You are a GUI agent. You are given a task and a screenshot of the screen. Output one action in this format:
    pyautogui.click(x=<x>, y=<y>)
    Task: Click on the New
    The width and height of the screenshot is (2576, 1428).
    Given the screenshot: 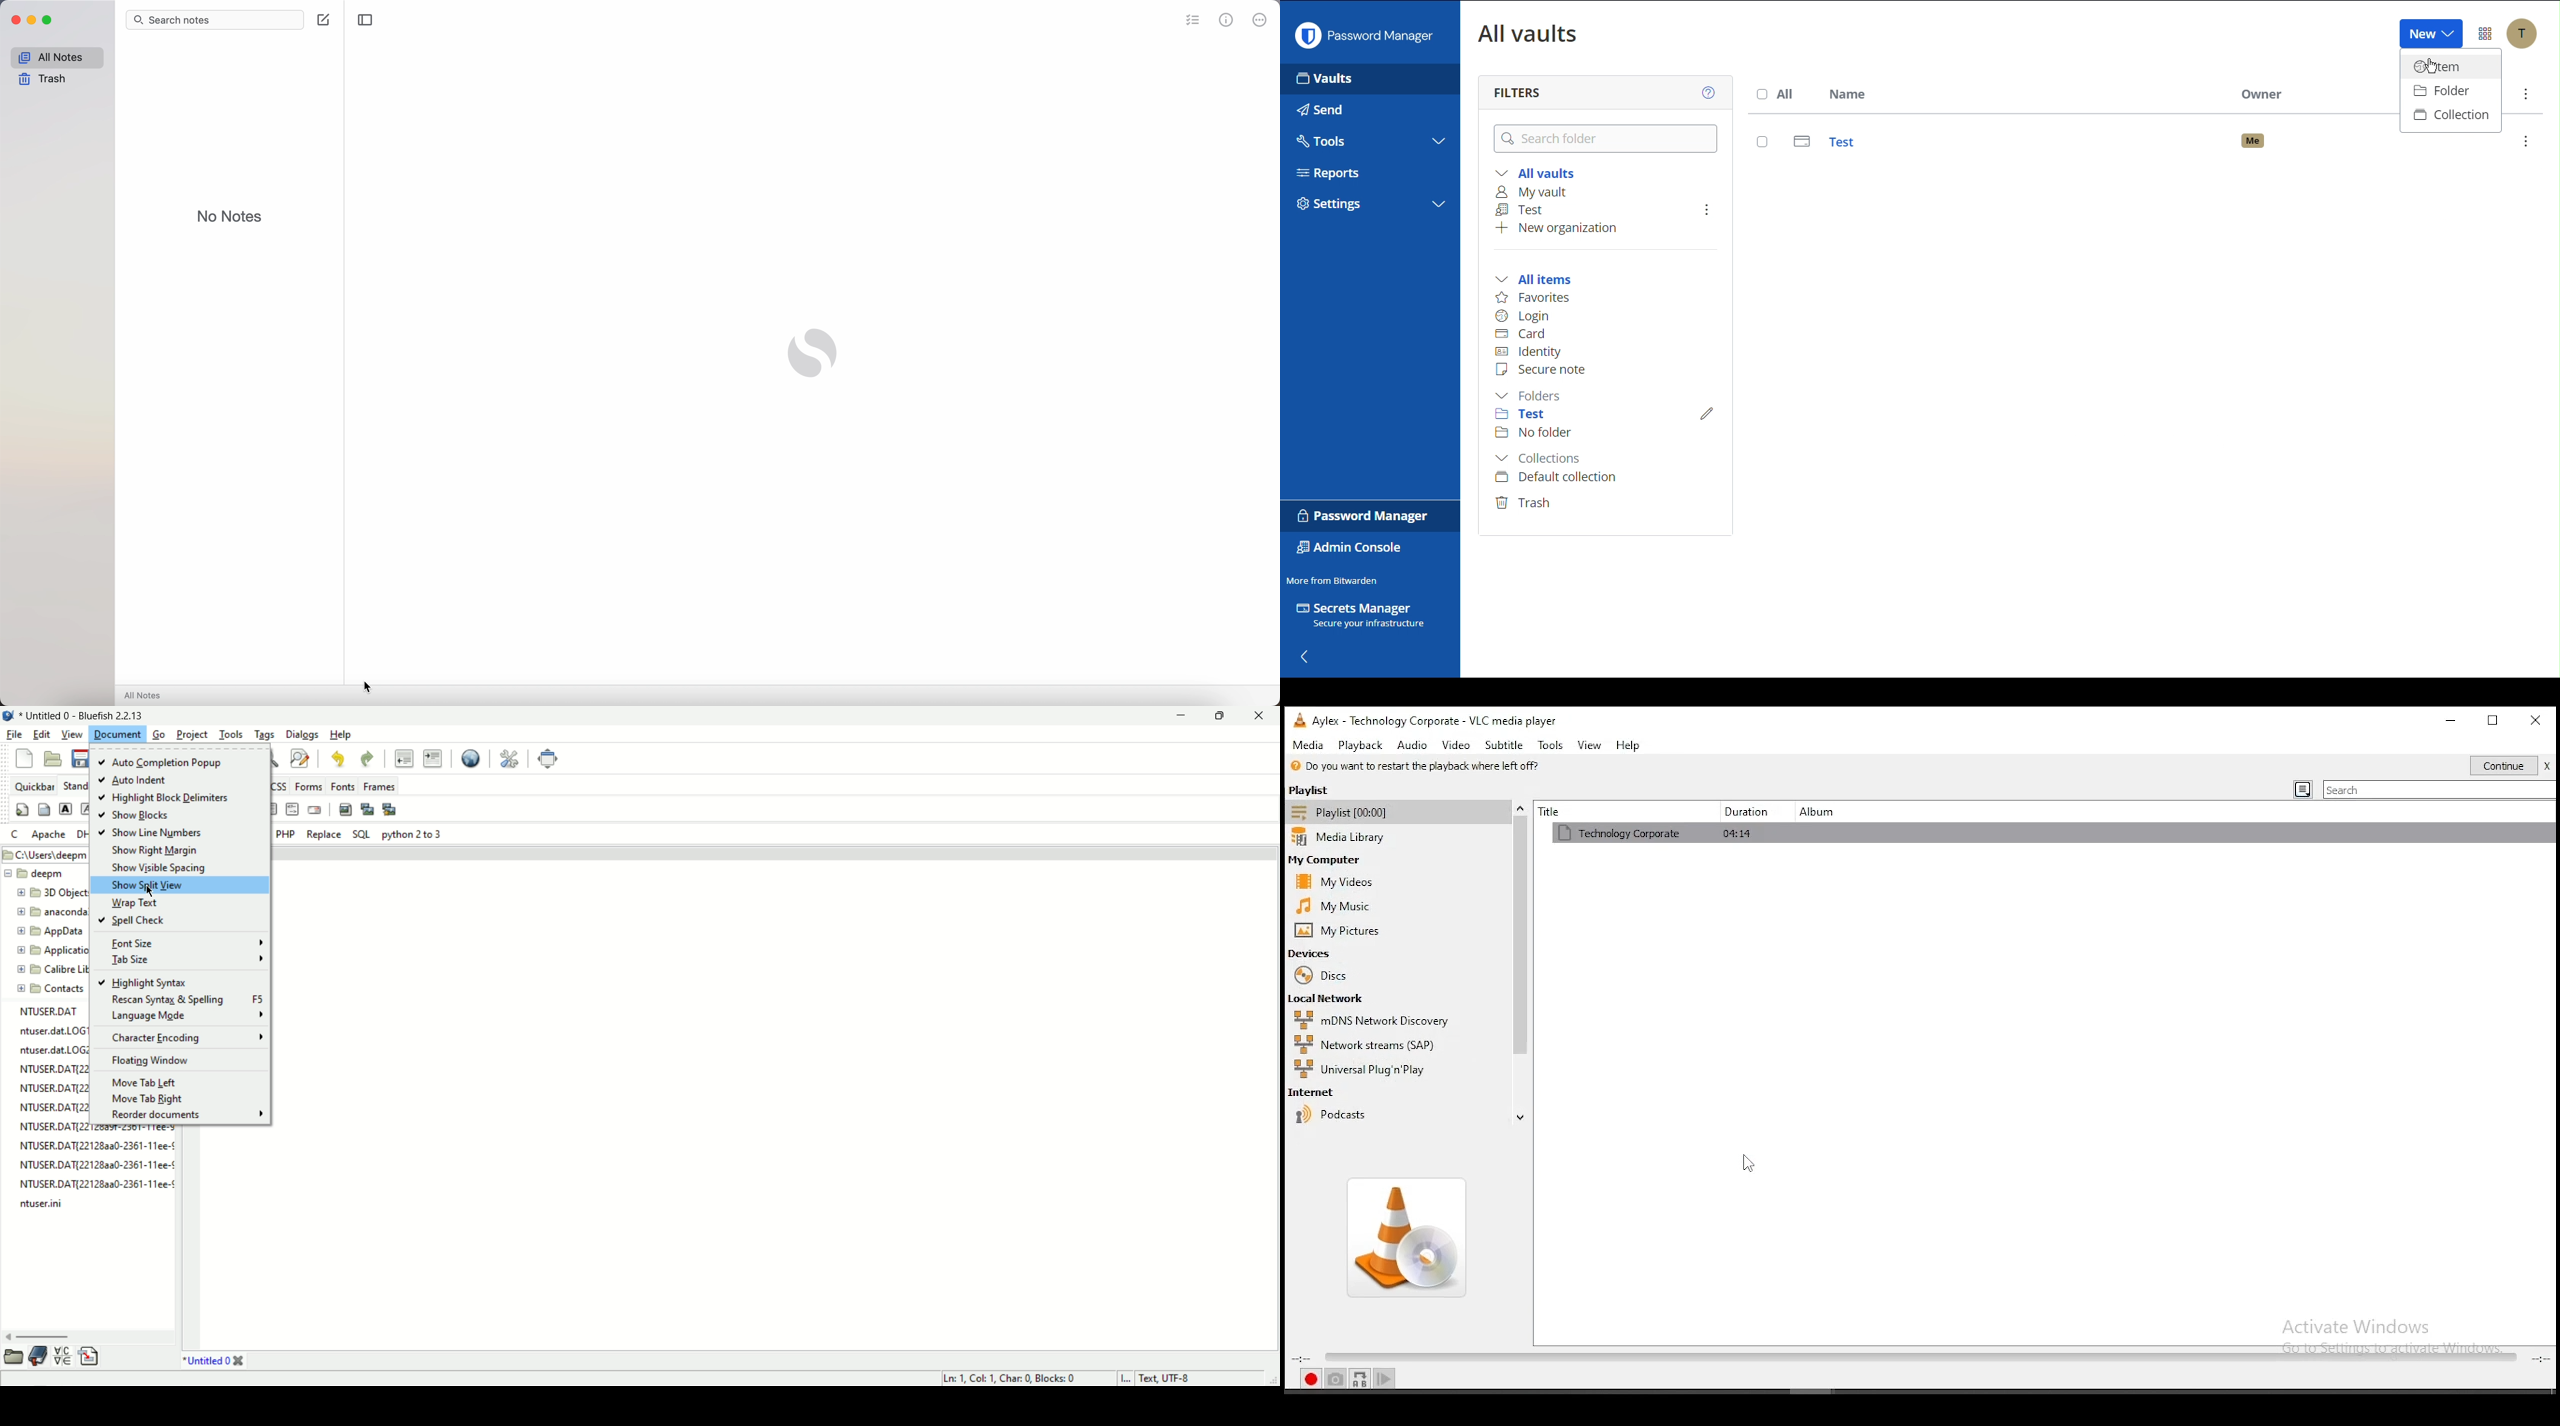 What is the action you would take?
    pyautogui.click(x=2430, y=34)
    